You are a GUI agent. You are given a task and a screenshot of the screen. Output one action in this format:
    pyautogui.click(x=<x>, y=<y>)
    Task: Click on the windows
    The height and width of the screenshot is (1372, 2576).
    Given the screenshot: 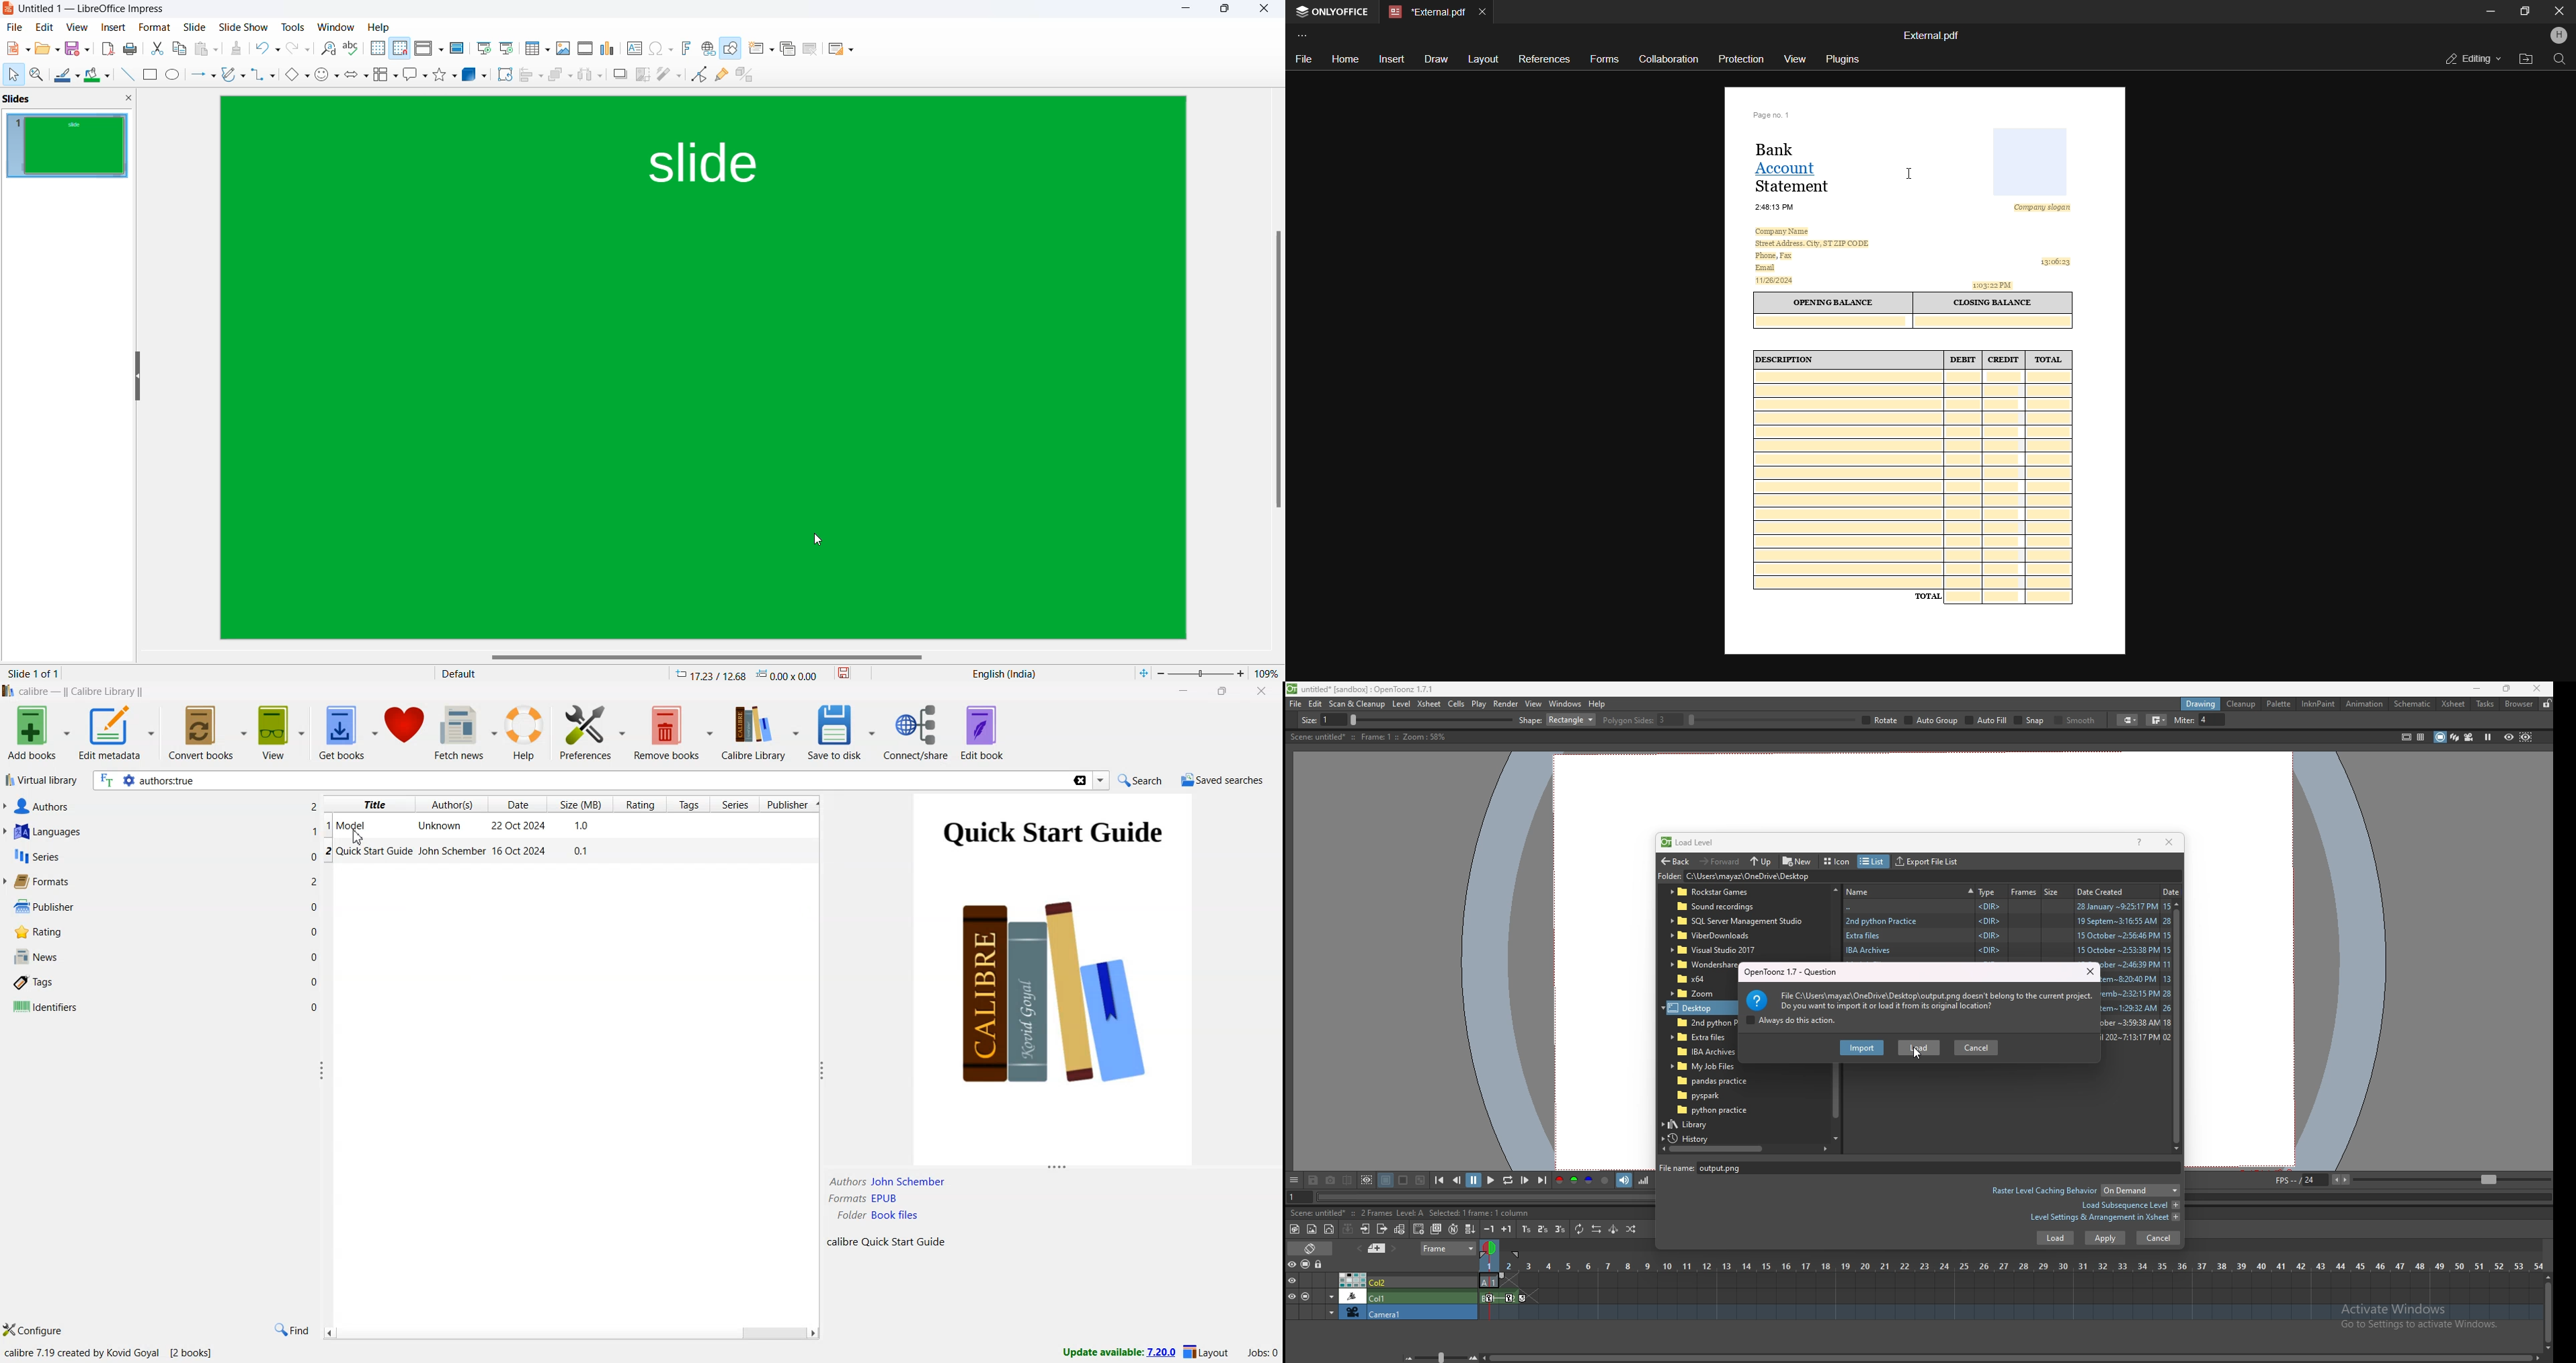 What is the action you would take?
    pyautogui.click(x=1565, y=704)
    